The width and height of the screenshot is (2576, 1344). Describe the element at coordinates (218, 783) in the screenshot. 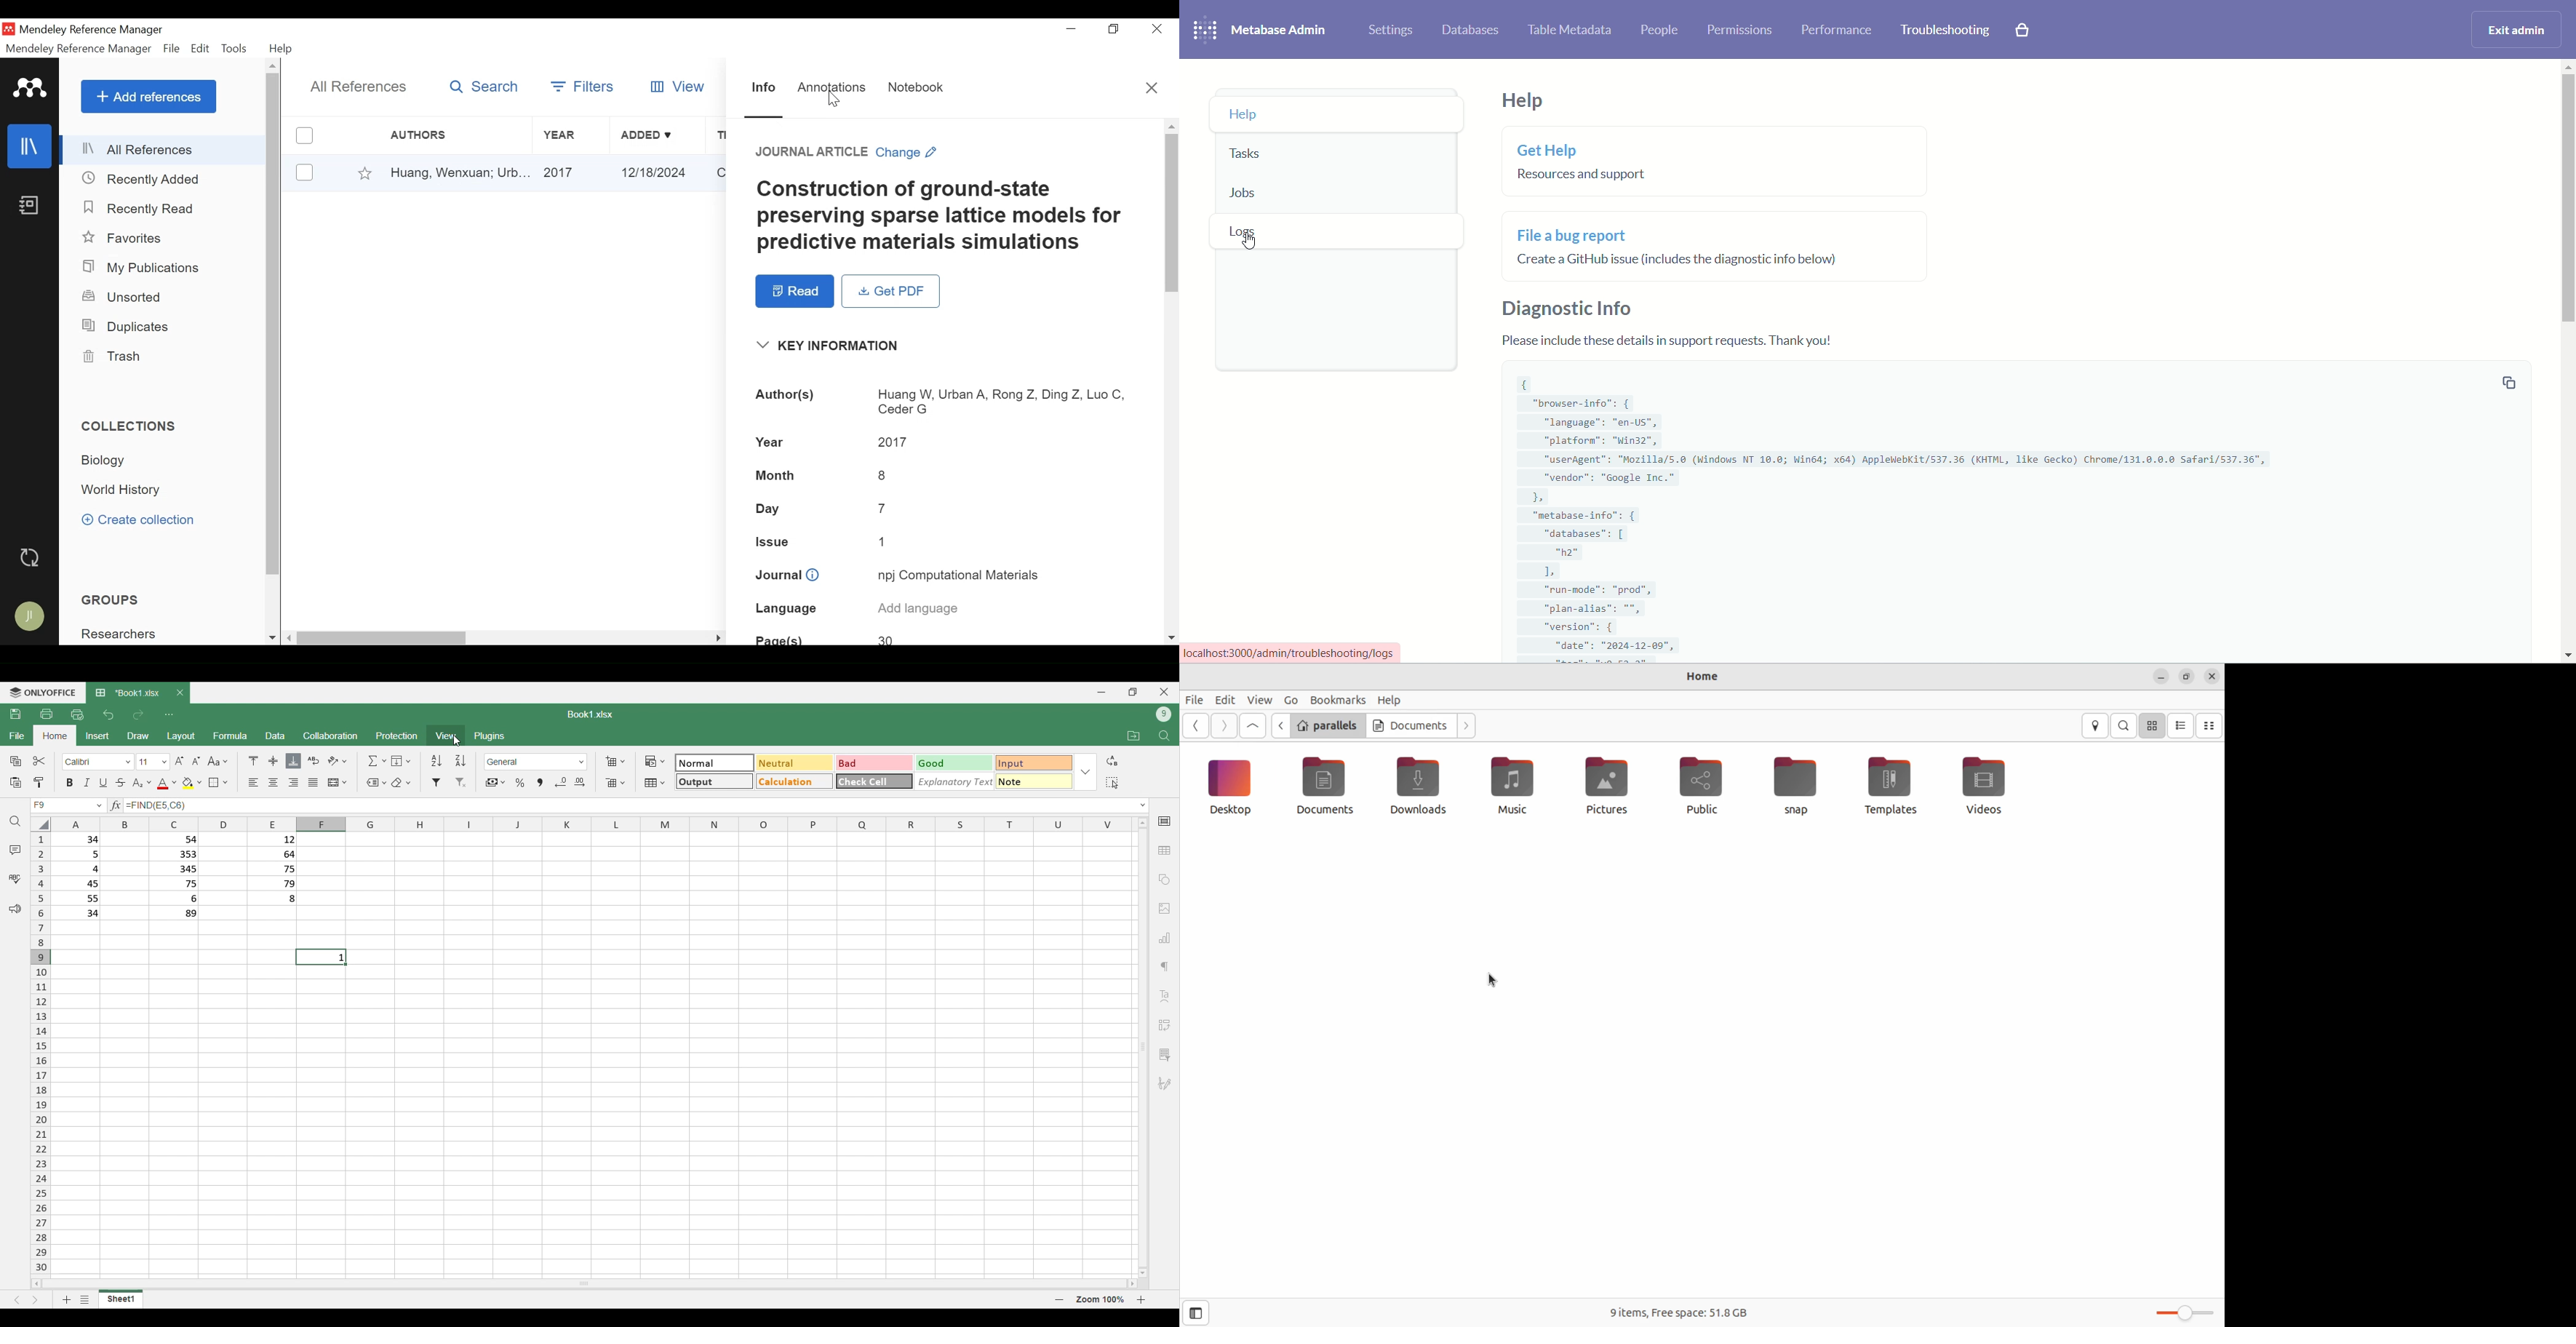

I see `Borders` at that location.